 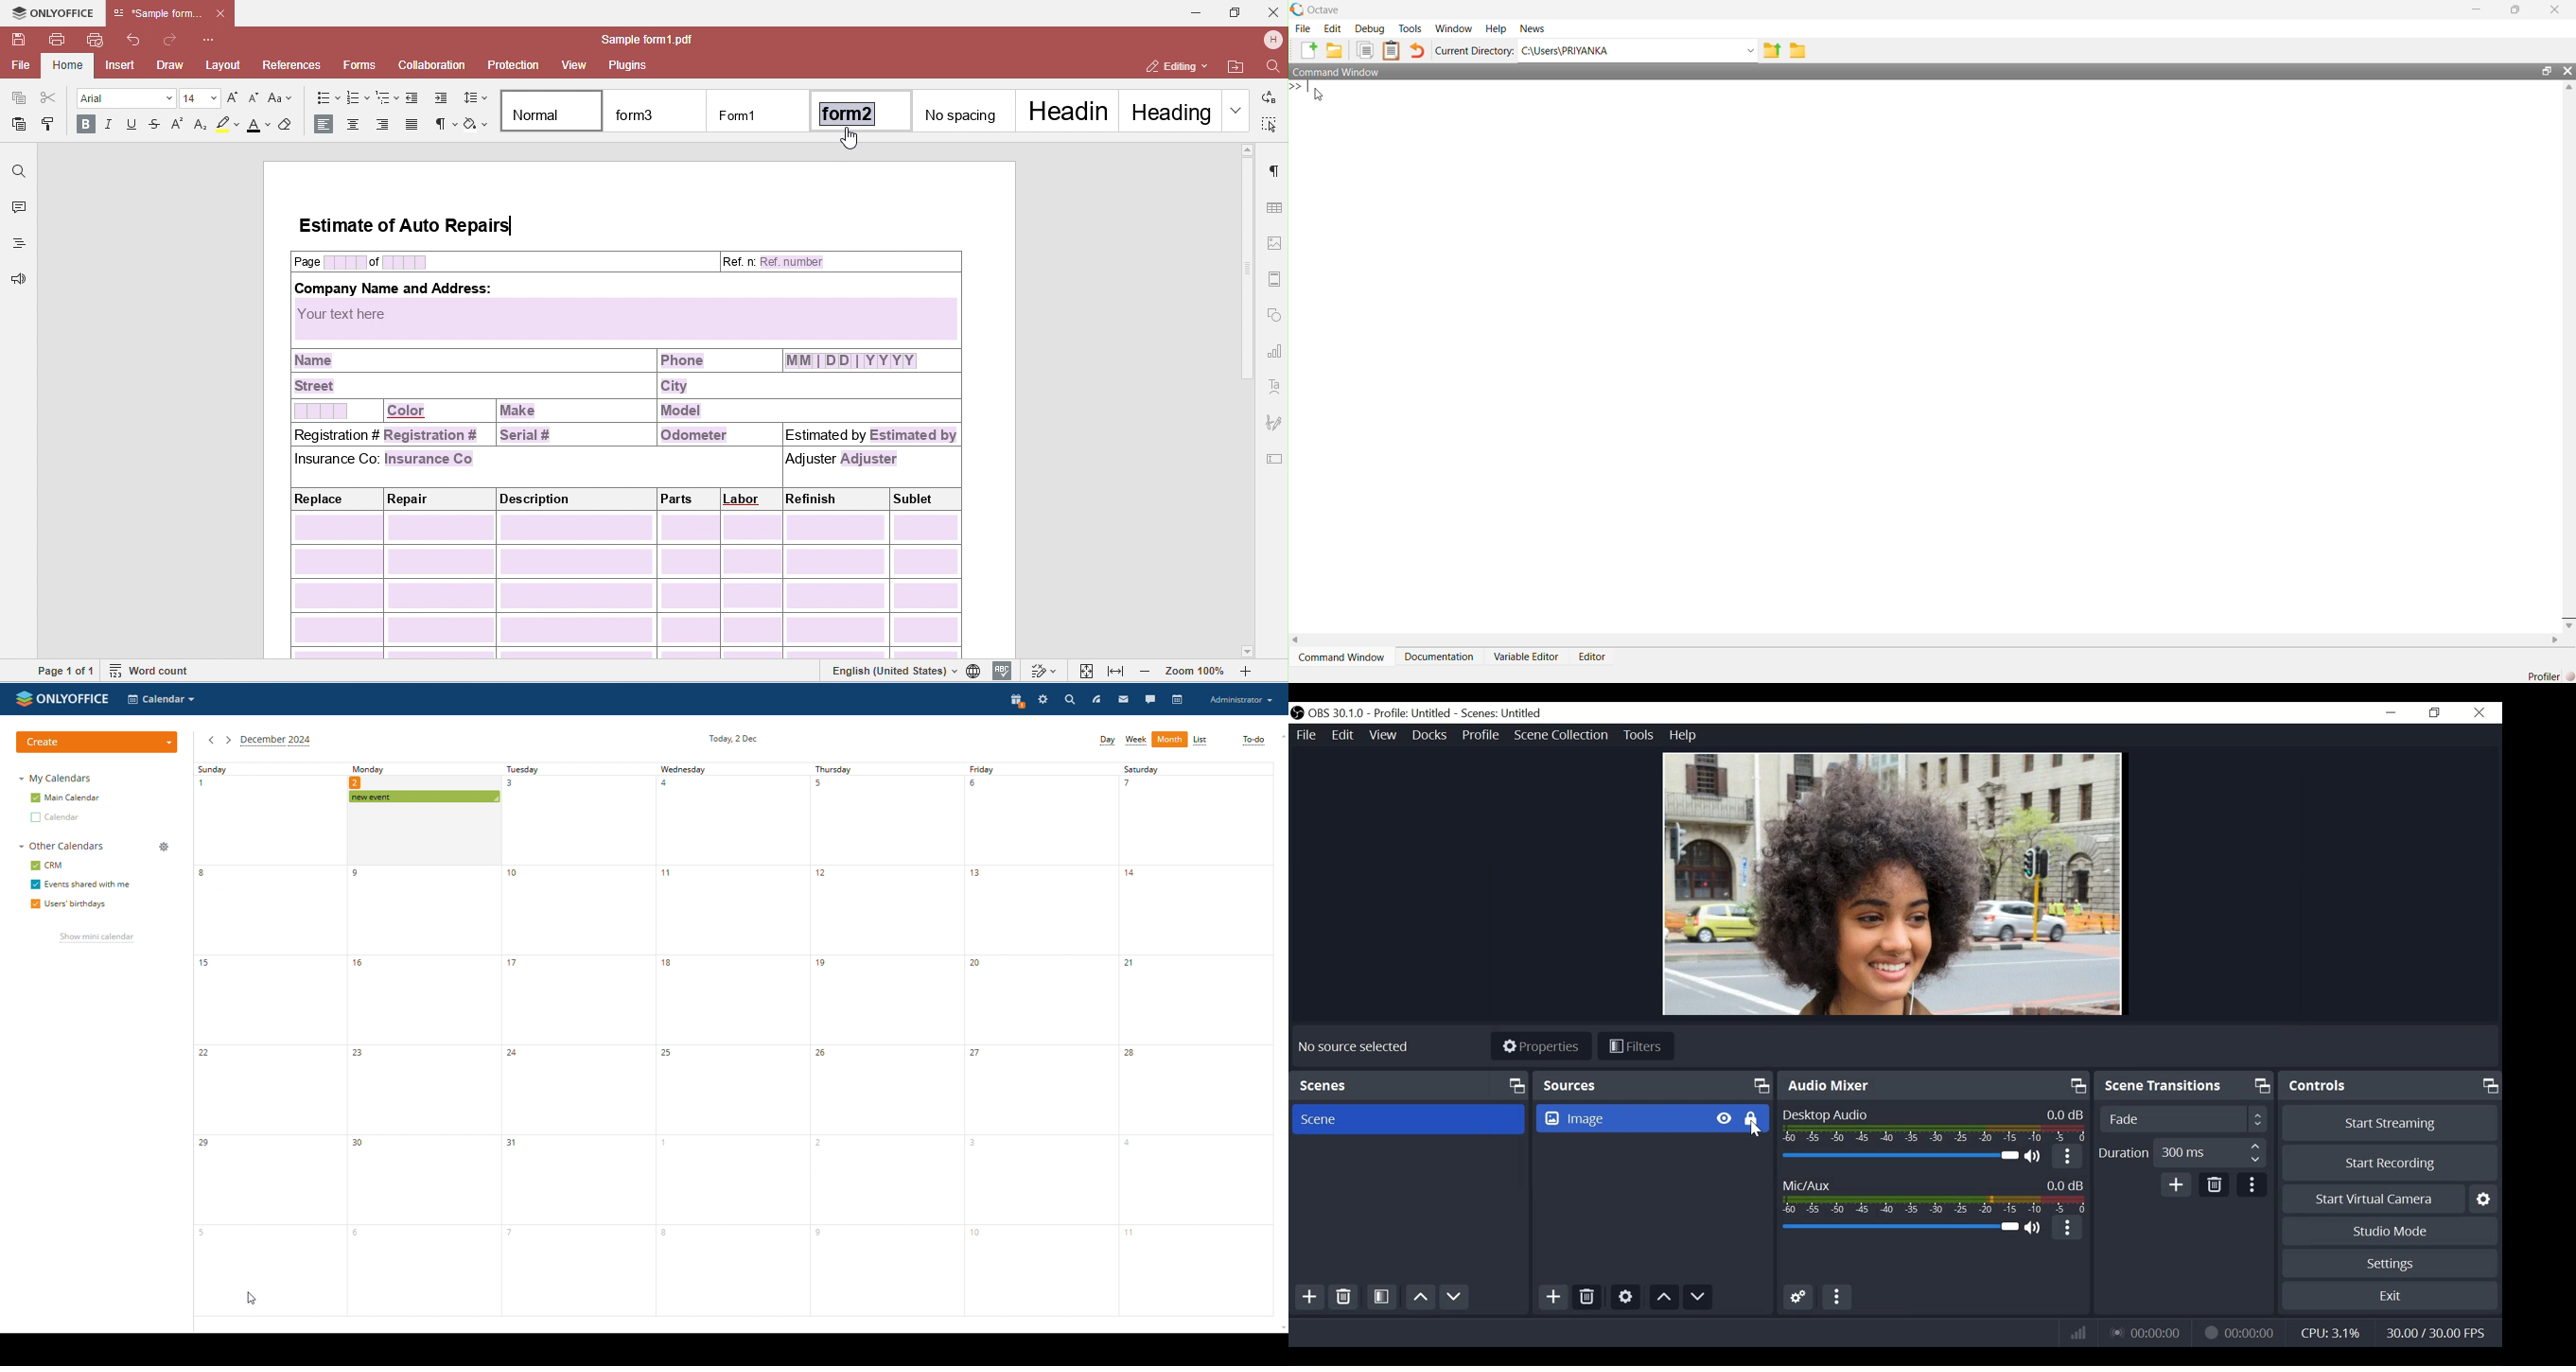 What do you see at coordinates (2240, 1332) in the screenshot?
I see `00: 00: 00` at bounding box center [2240, 1332].